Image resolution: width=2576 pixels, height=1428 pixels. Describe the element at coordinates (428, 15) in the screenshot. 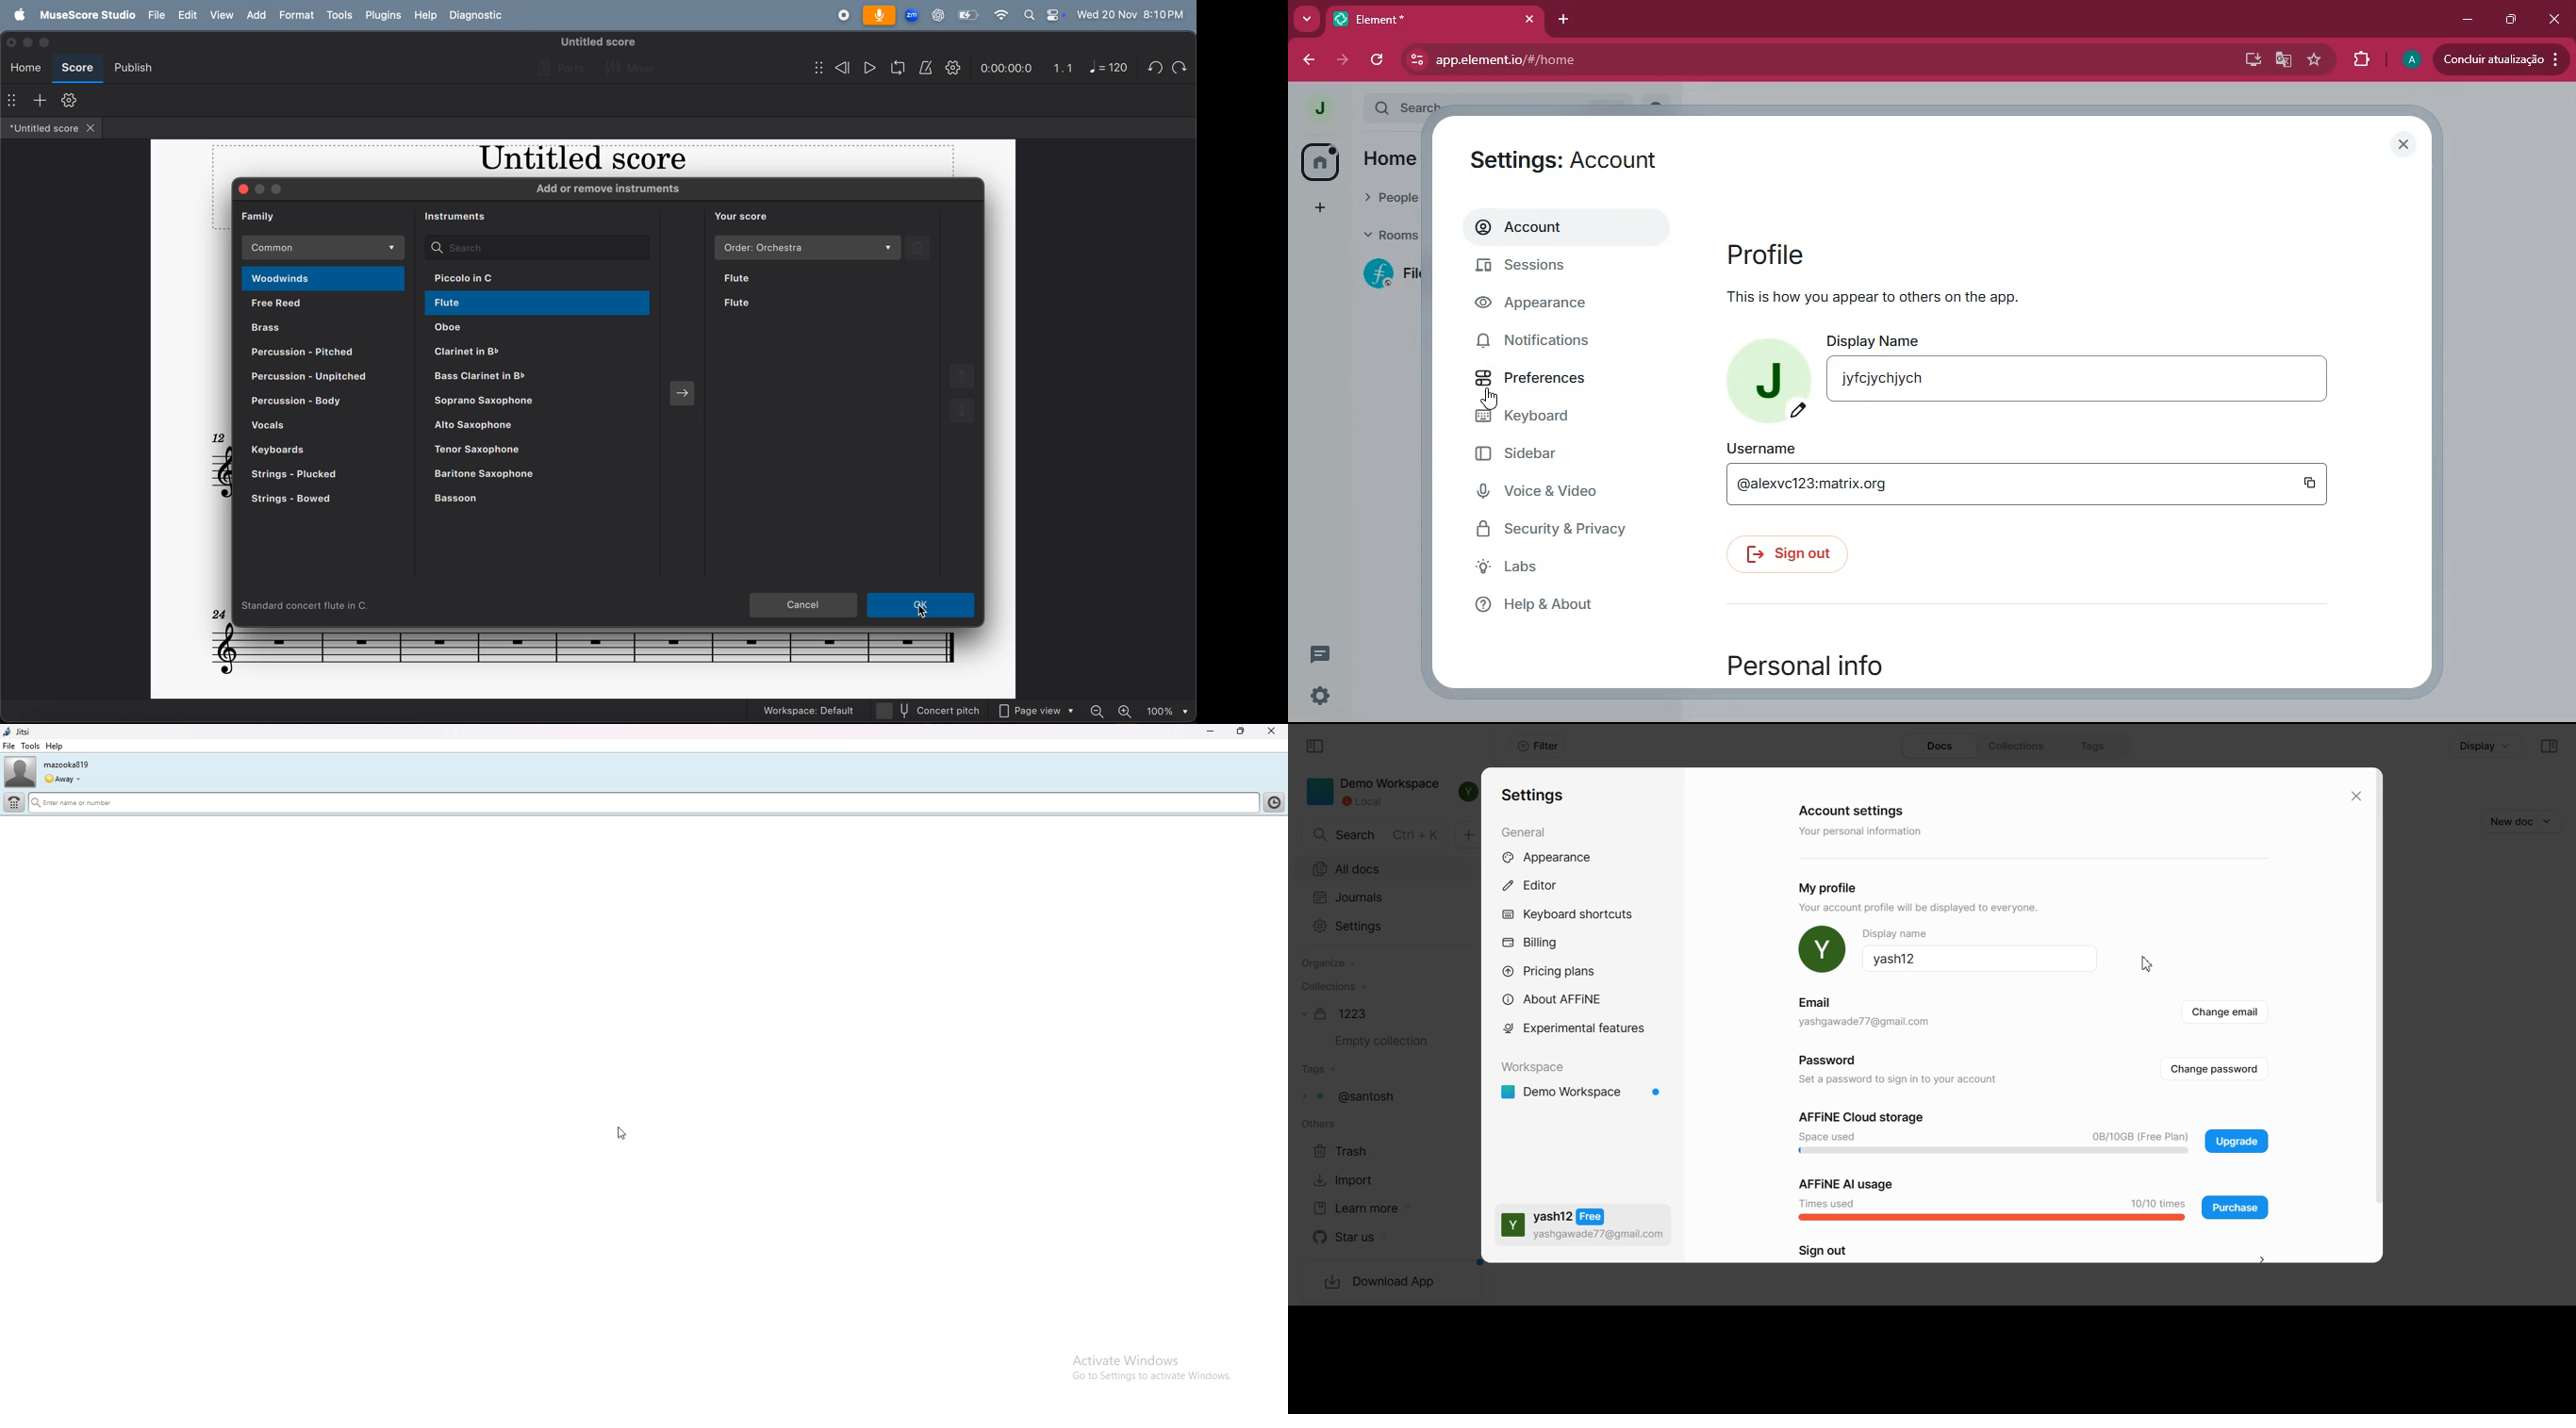

I see `help` at that location.